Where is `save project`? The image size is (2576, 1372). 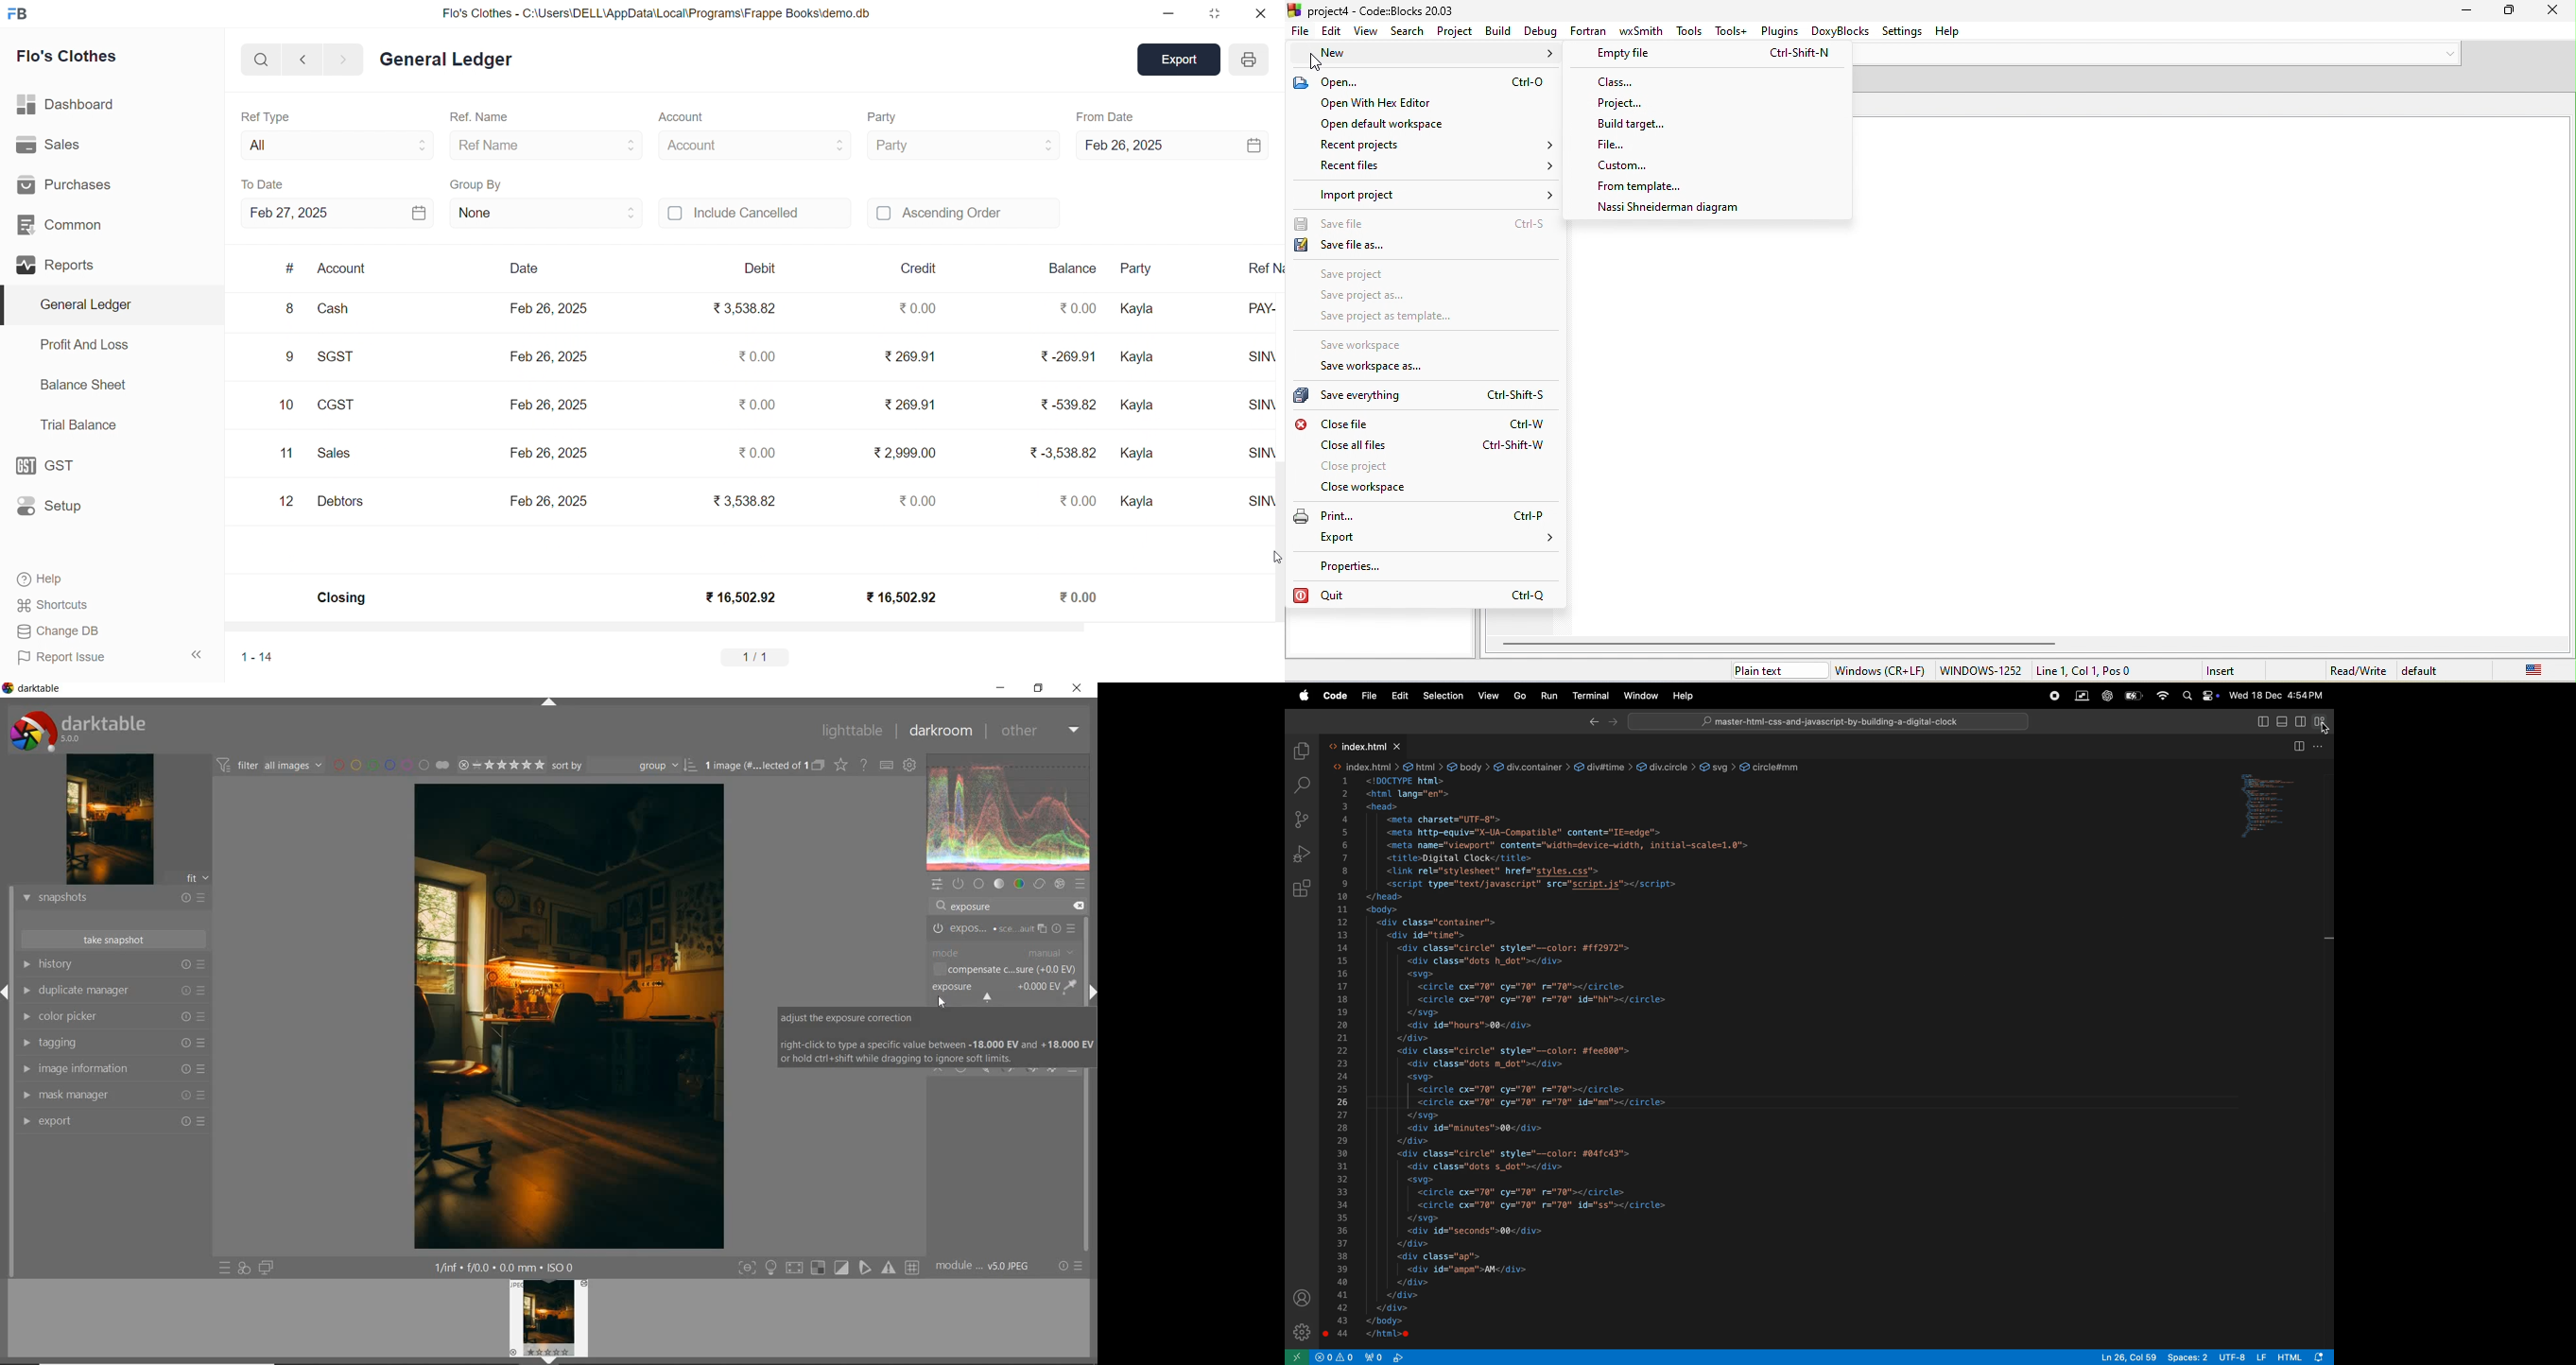
save project is located at coordinates (1380, 272).